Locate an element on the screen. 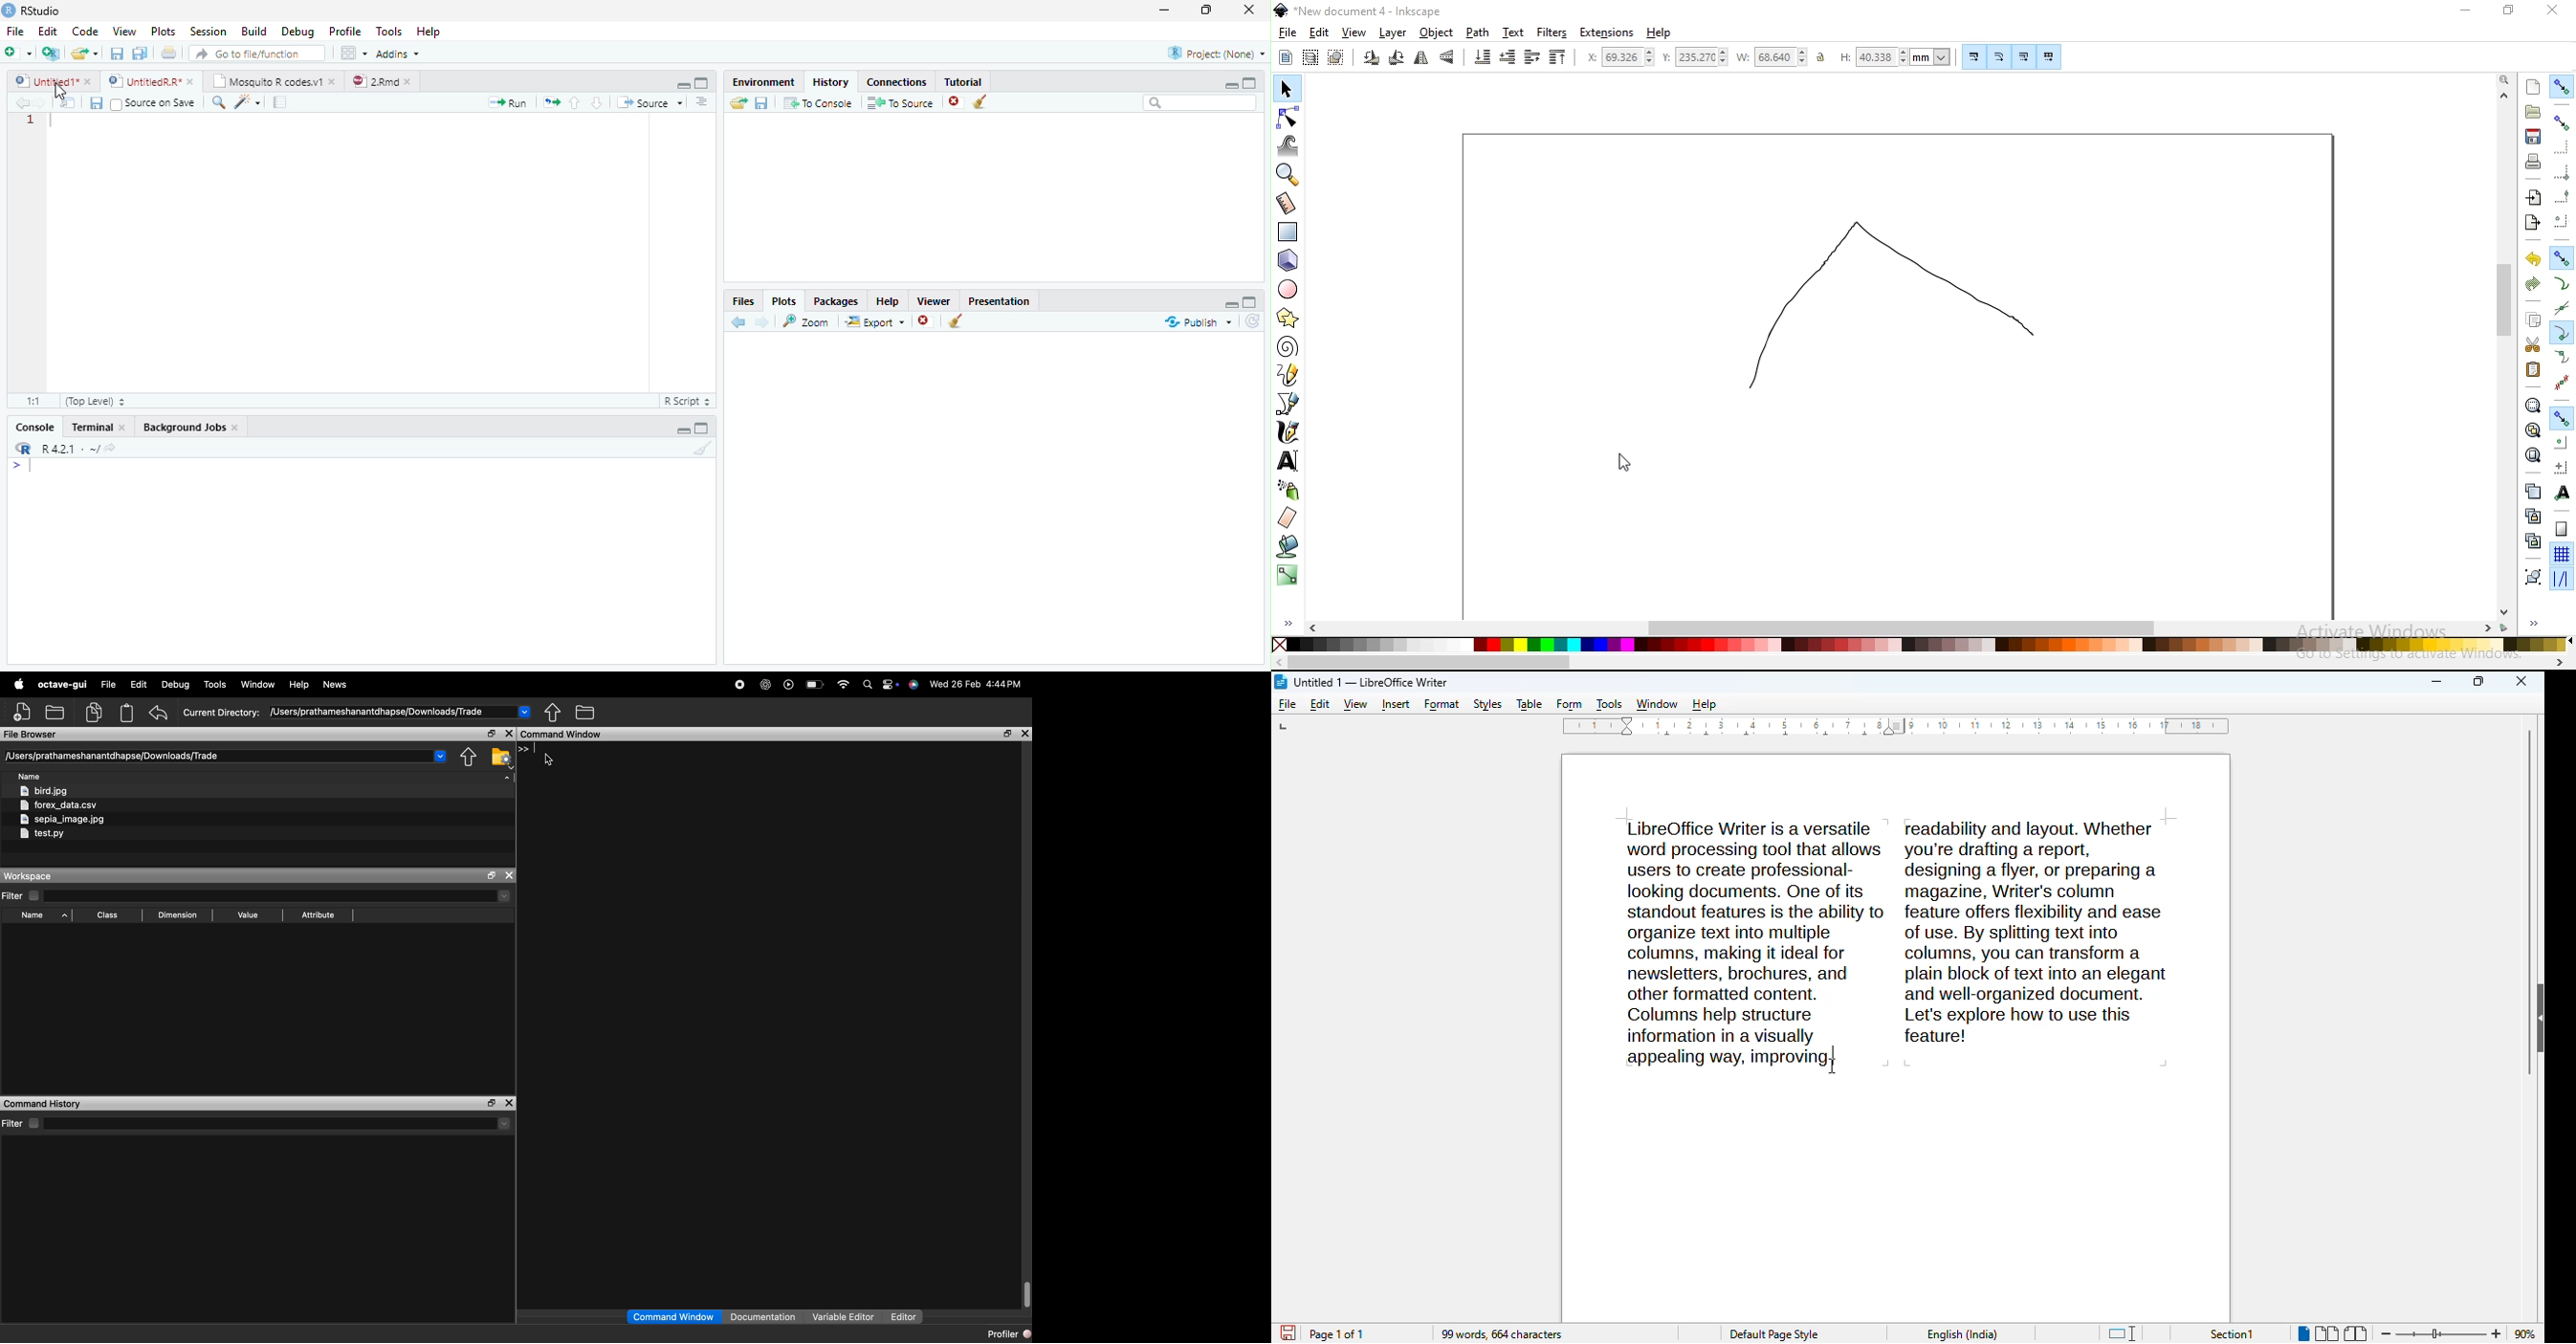 The width and height of the screenshot is (2576, 1344). open in separate window is located at coordinates (493, 875).